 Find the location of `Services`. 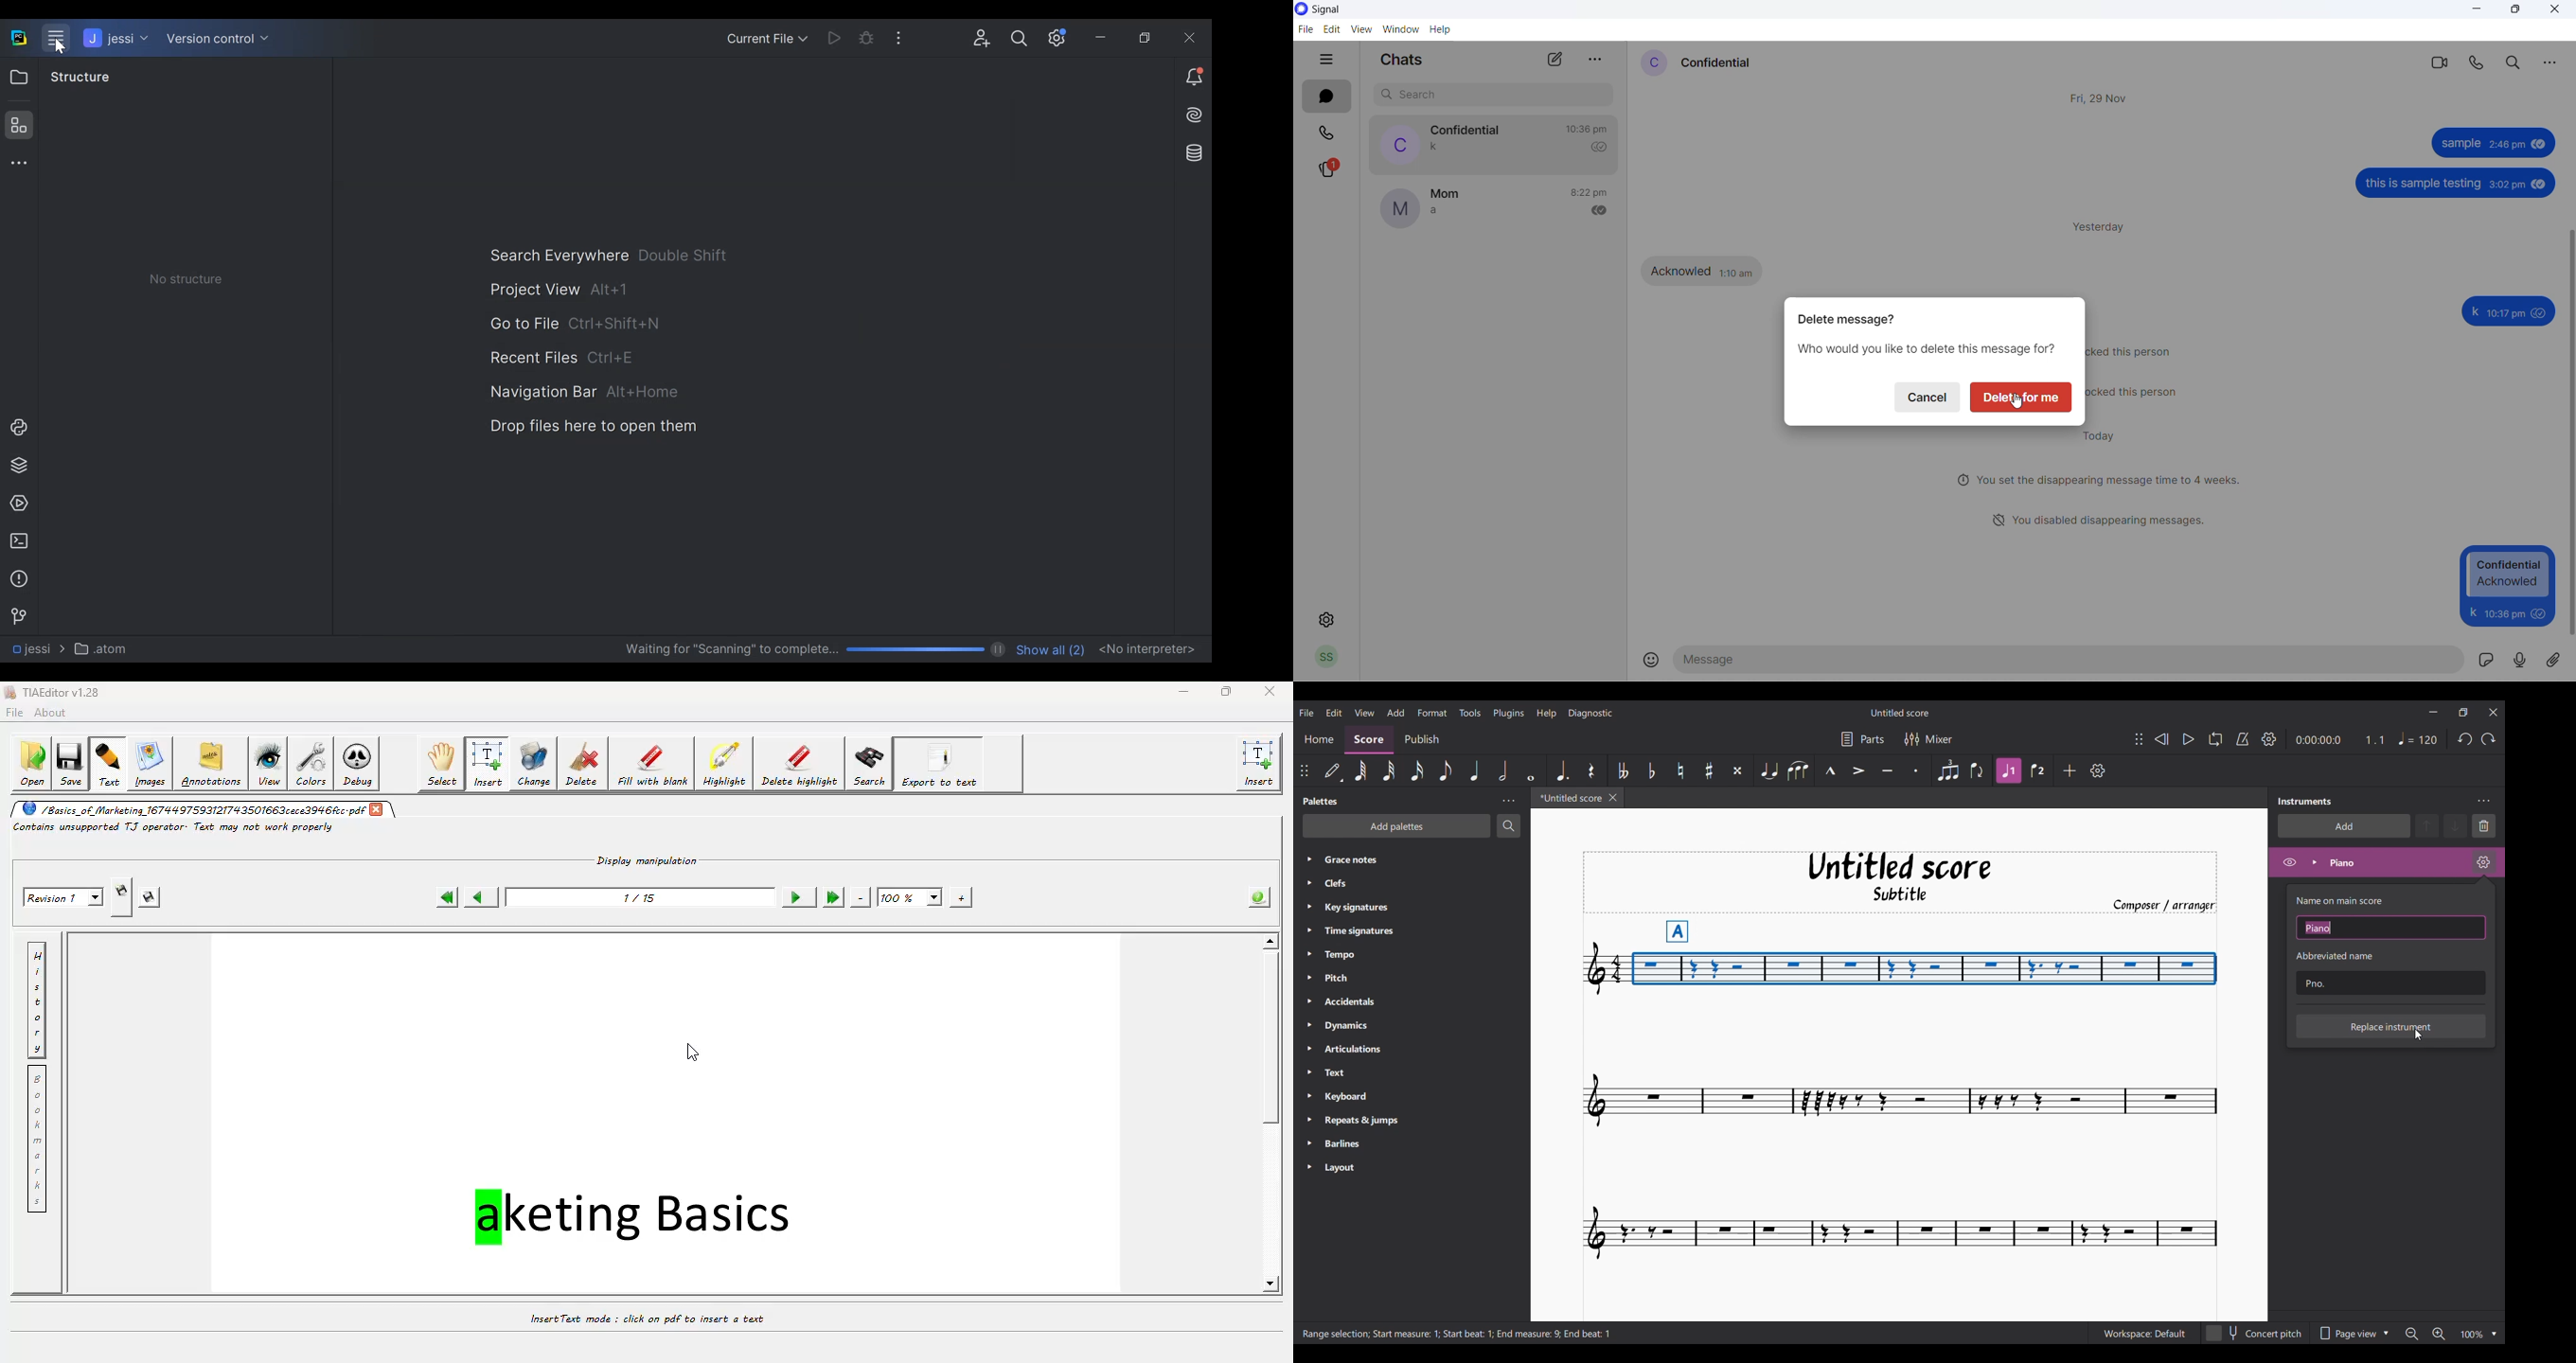

Services is located at coordinates (18, 504).